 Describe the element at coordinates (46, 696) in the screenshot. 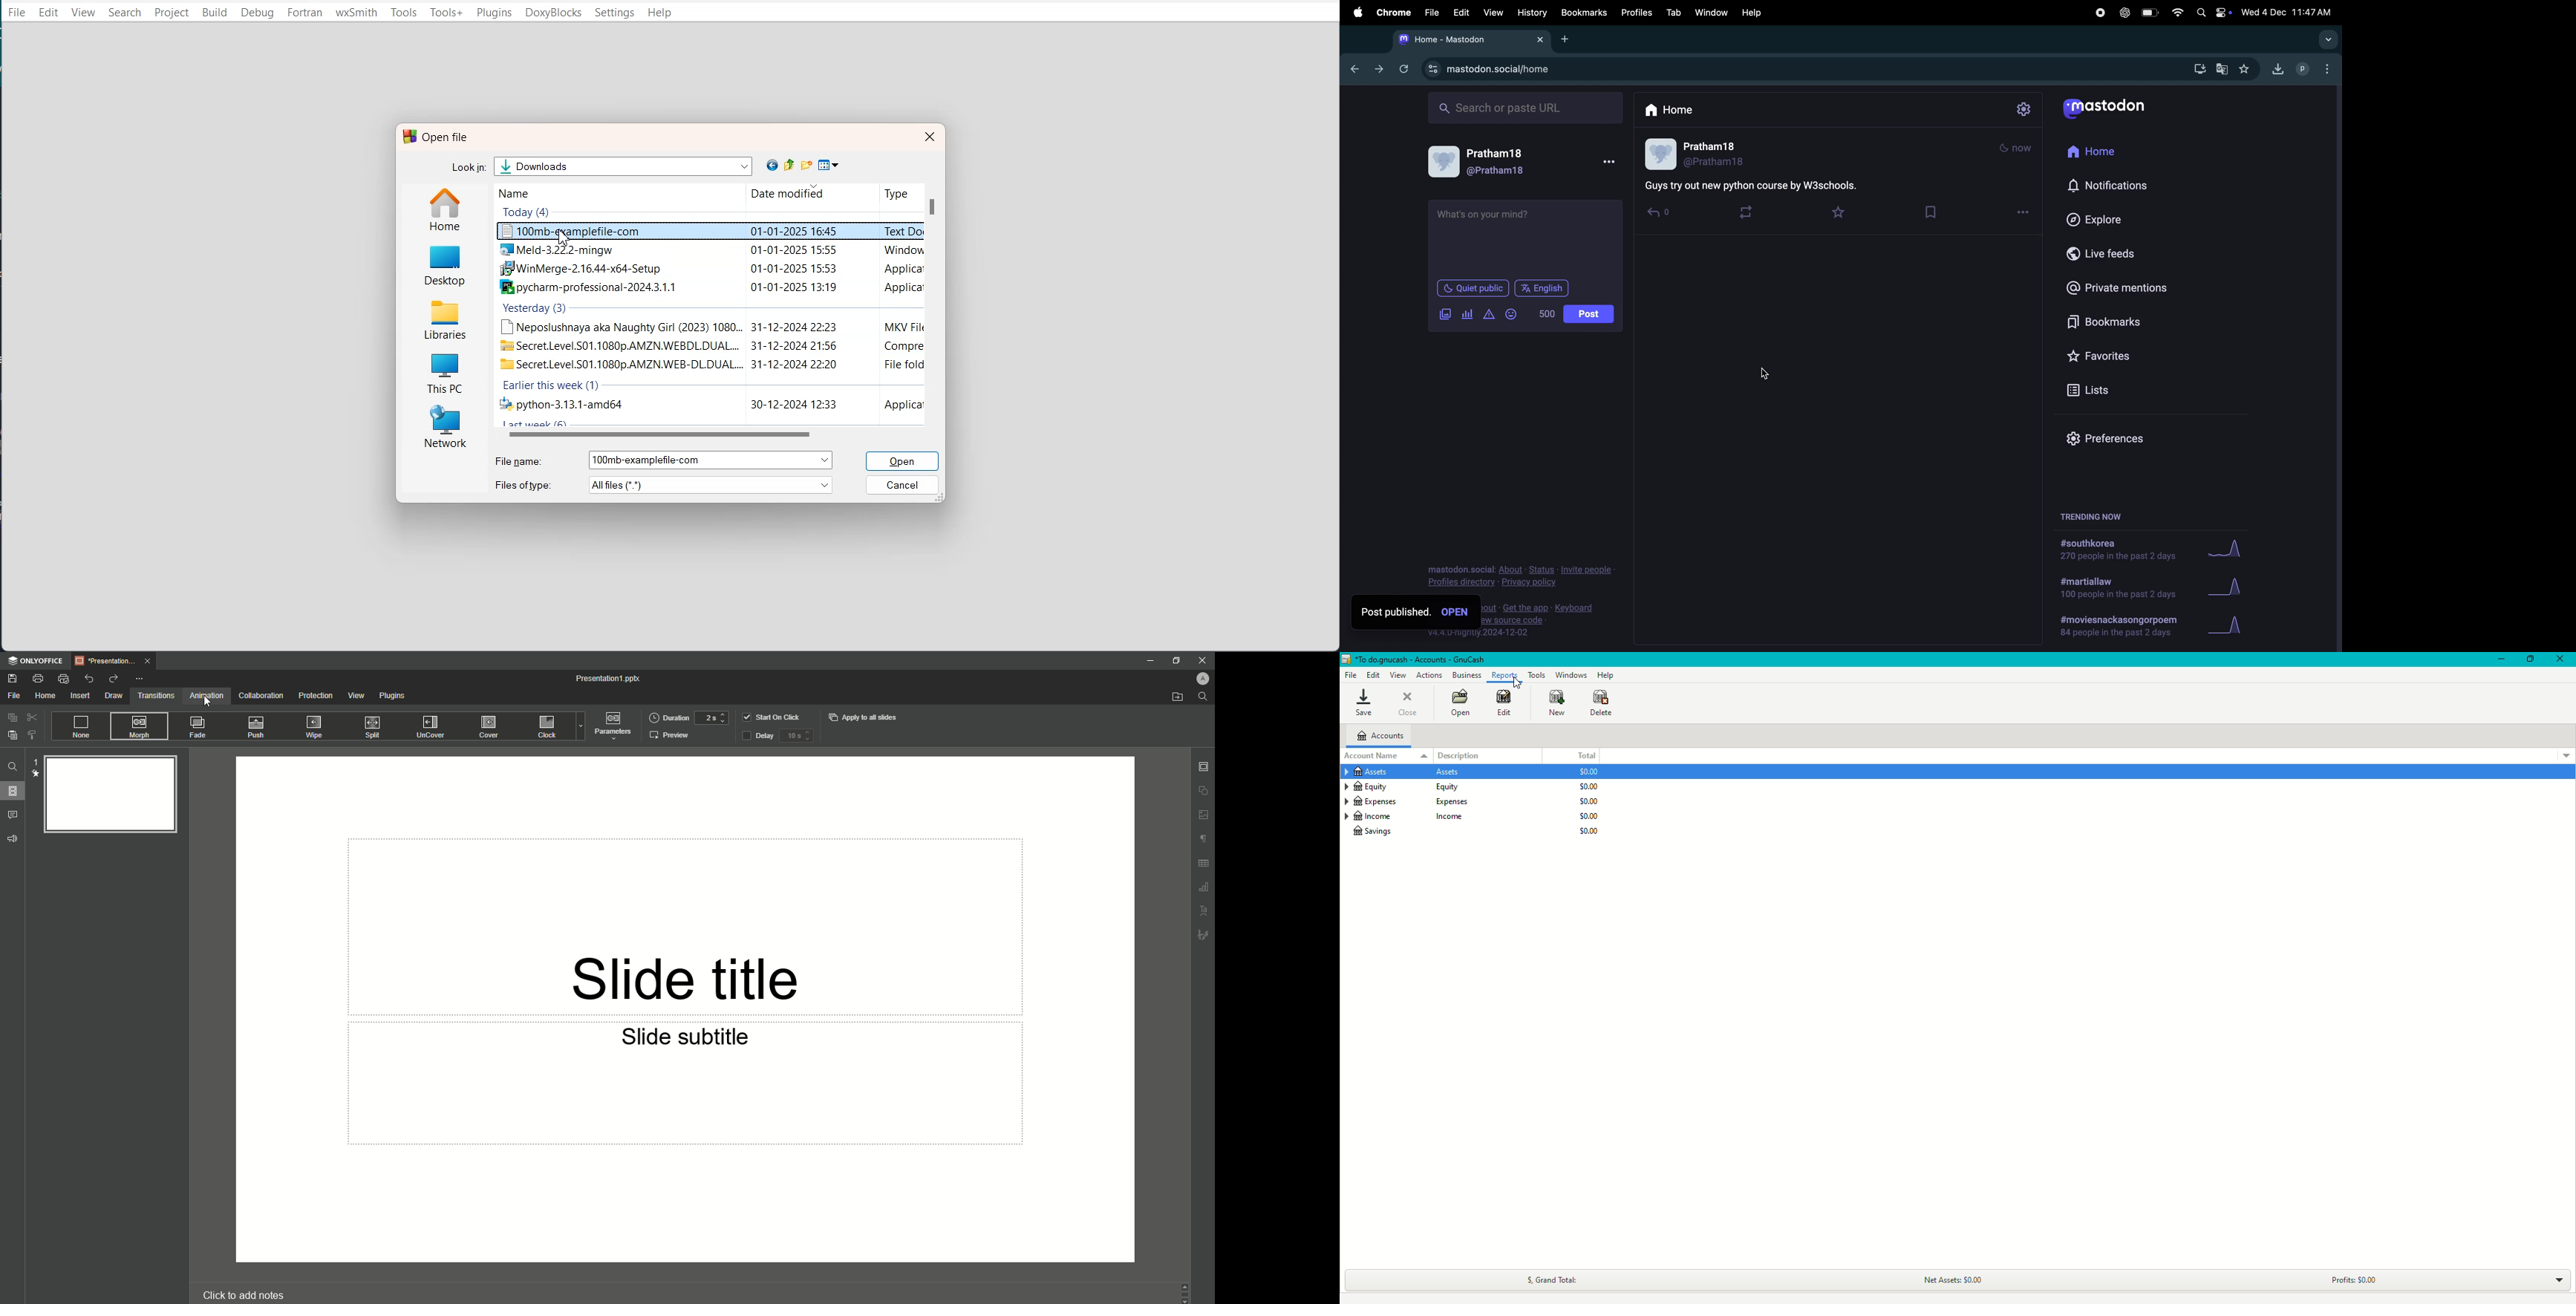

I see `Home` at that location.